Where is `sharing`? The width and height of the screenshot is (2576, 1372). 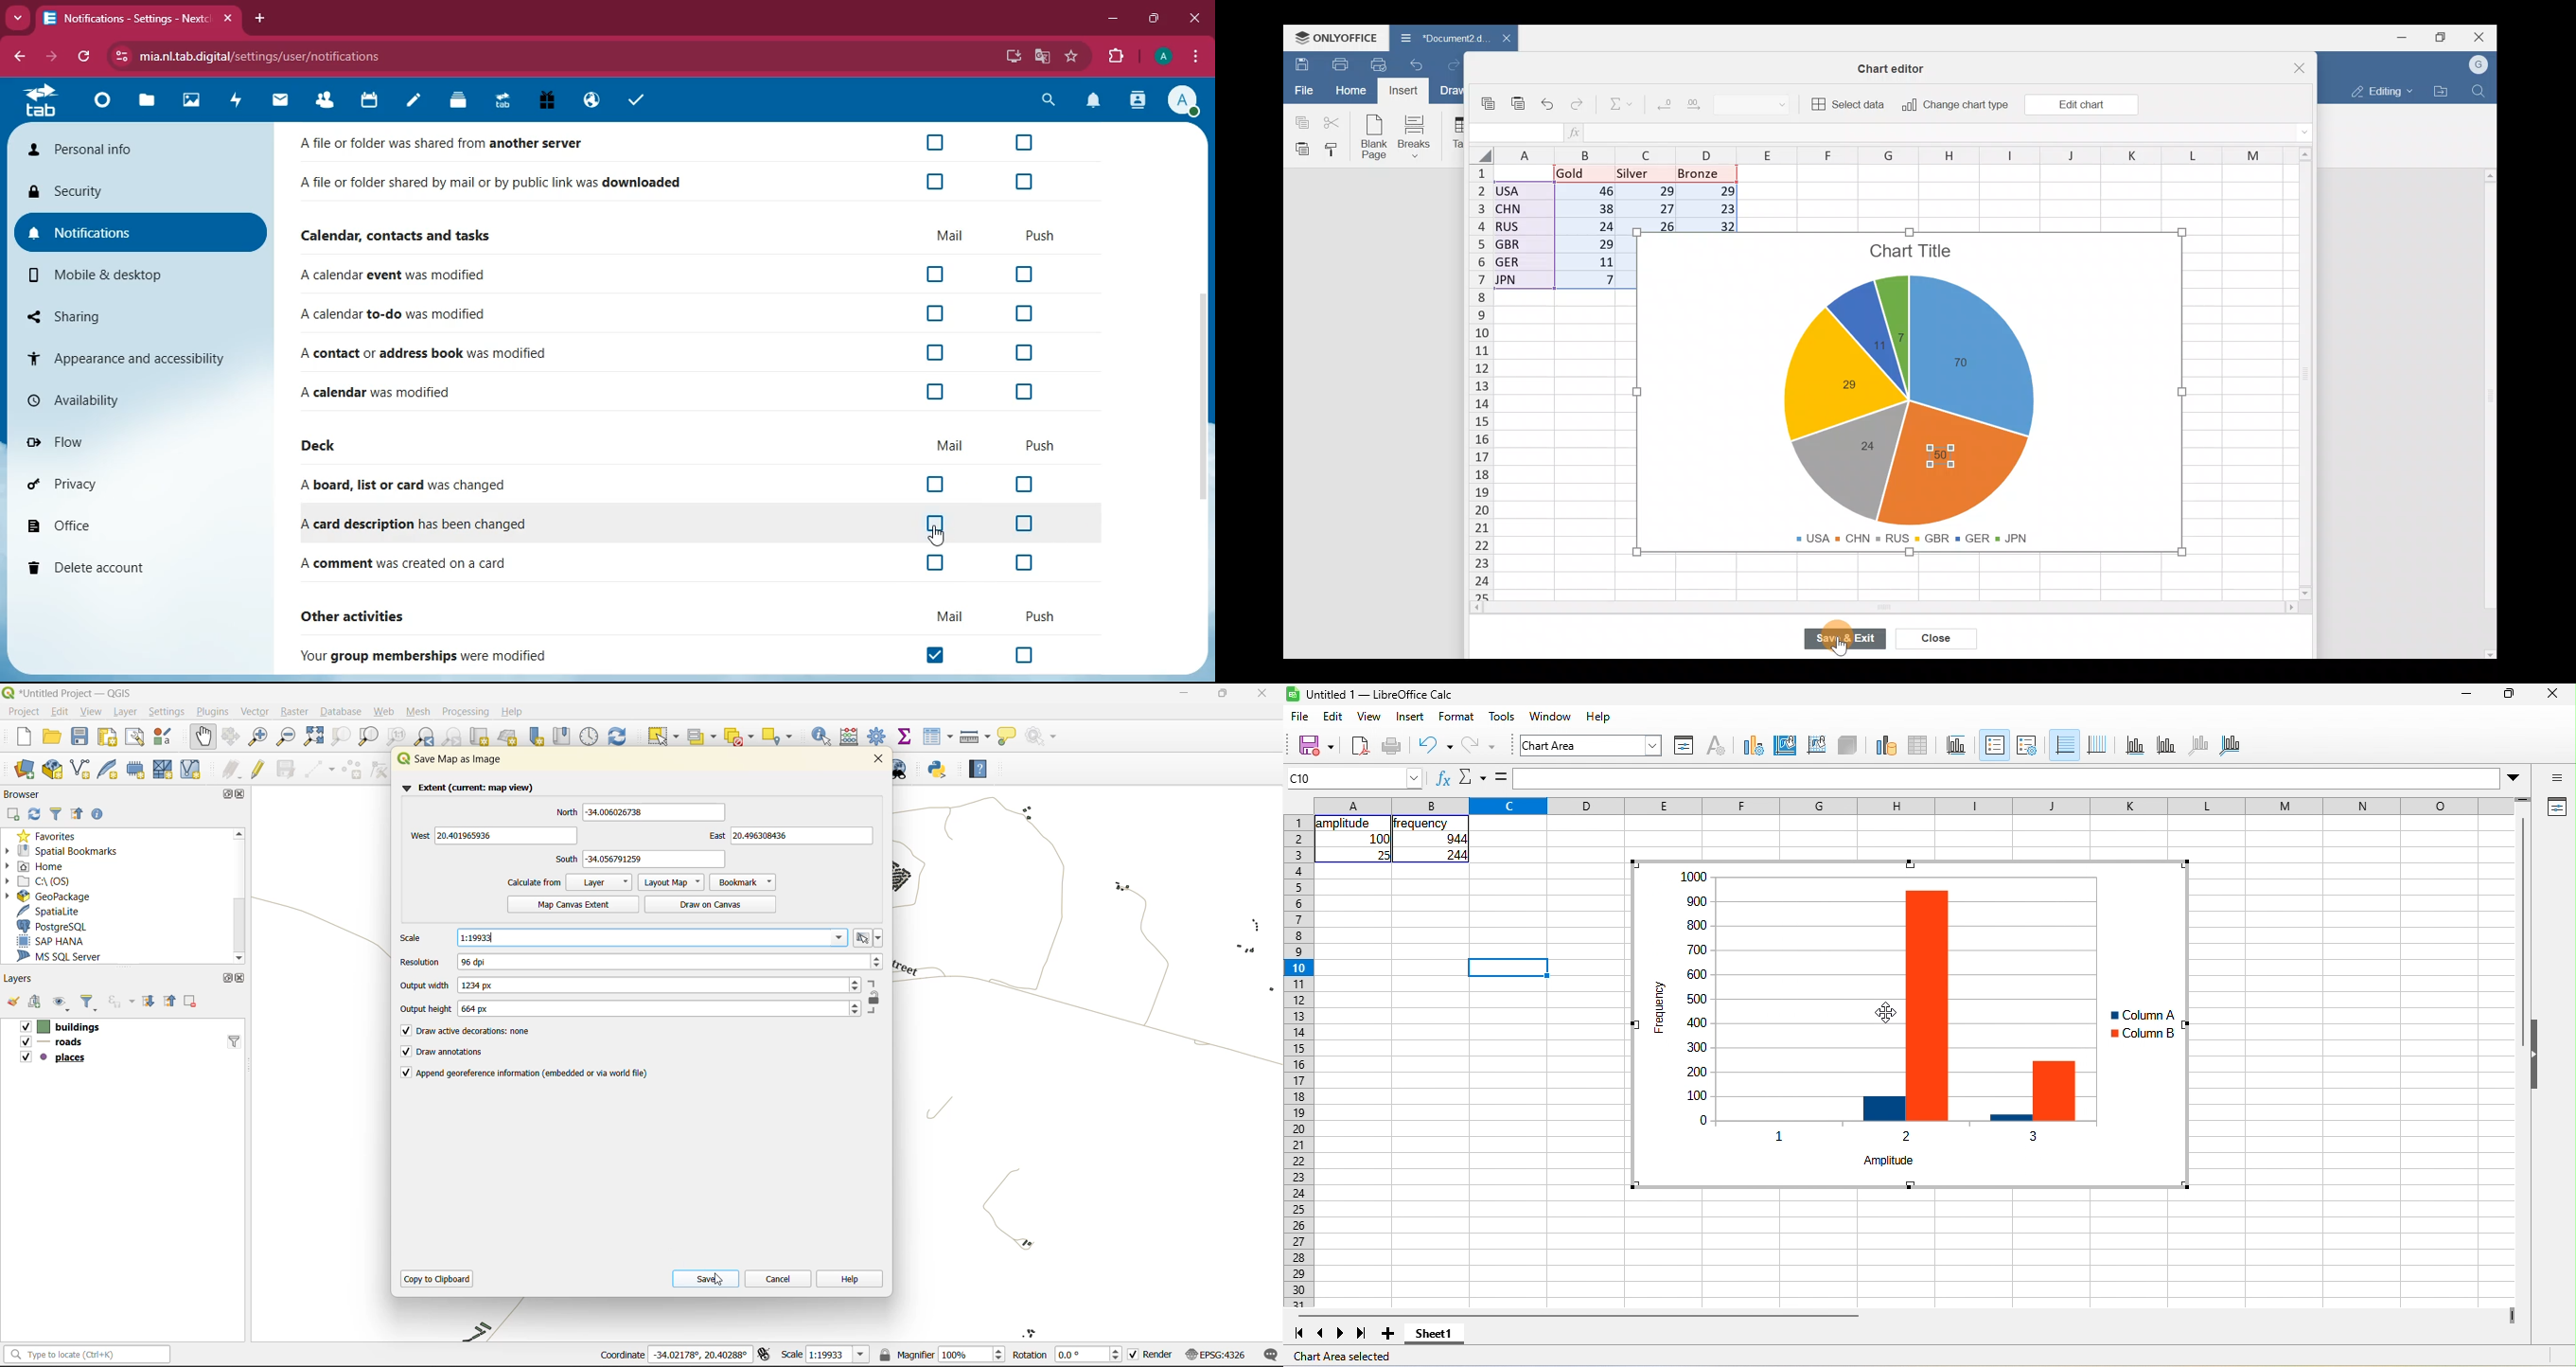
sharing is located at coordinates (143, 316).